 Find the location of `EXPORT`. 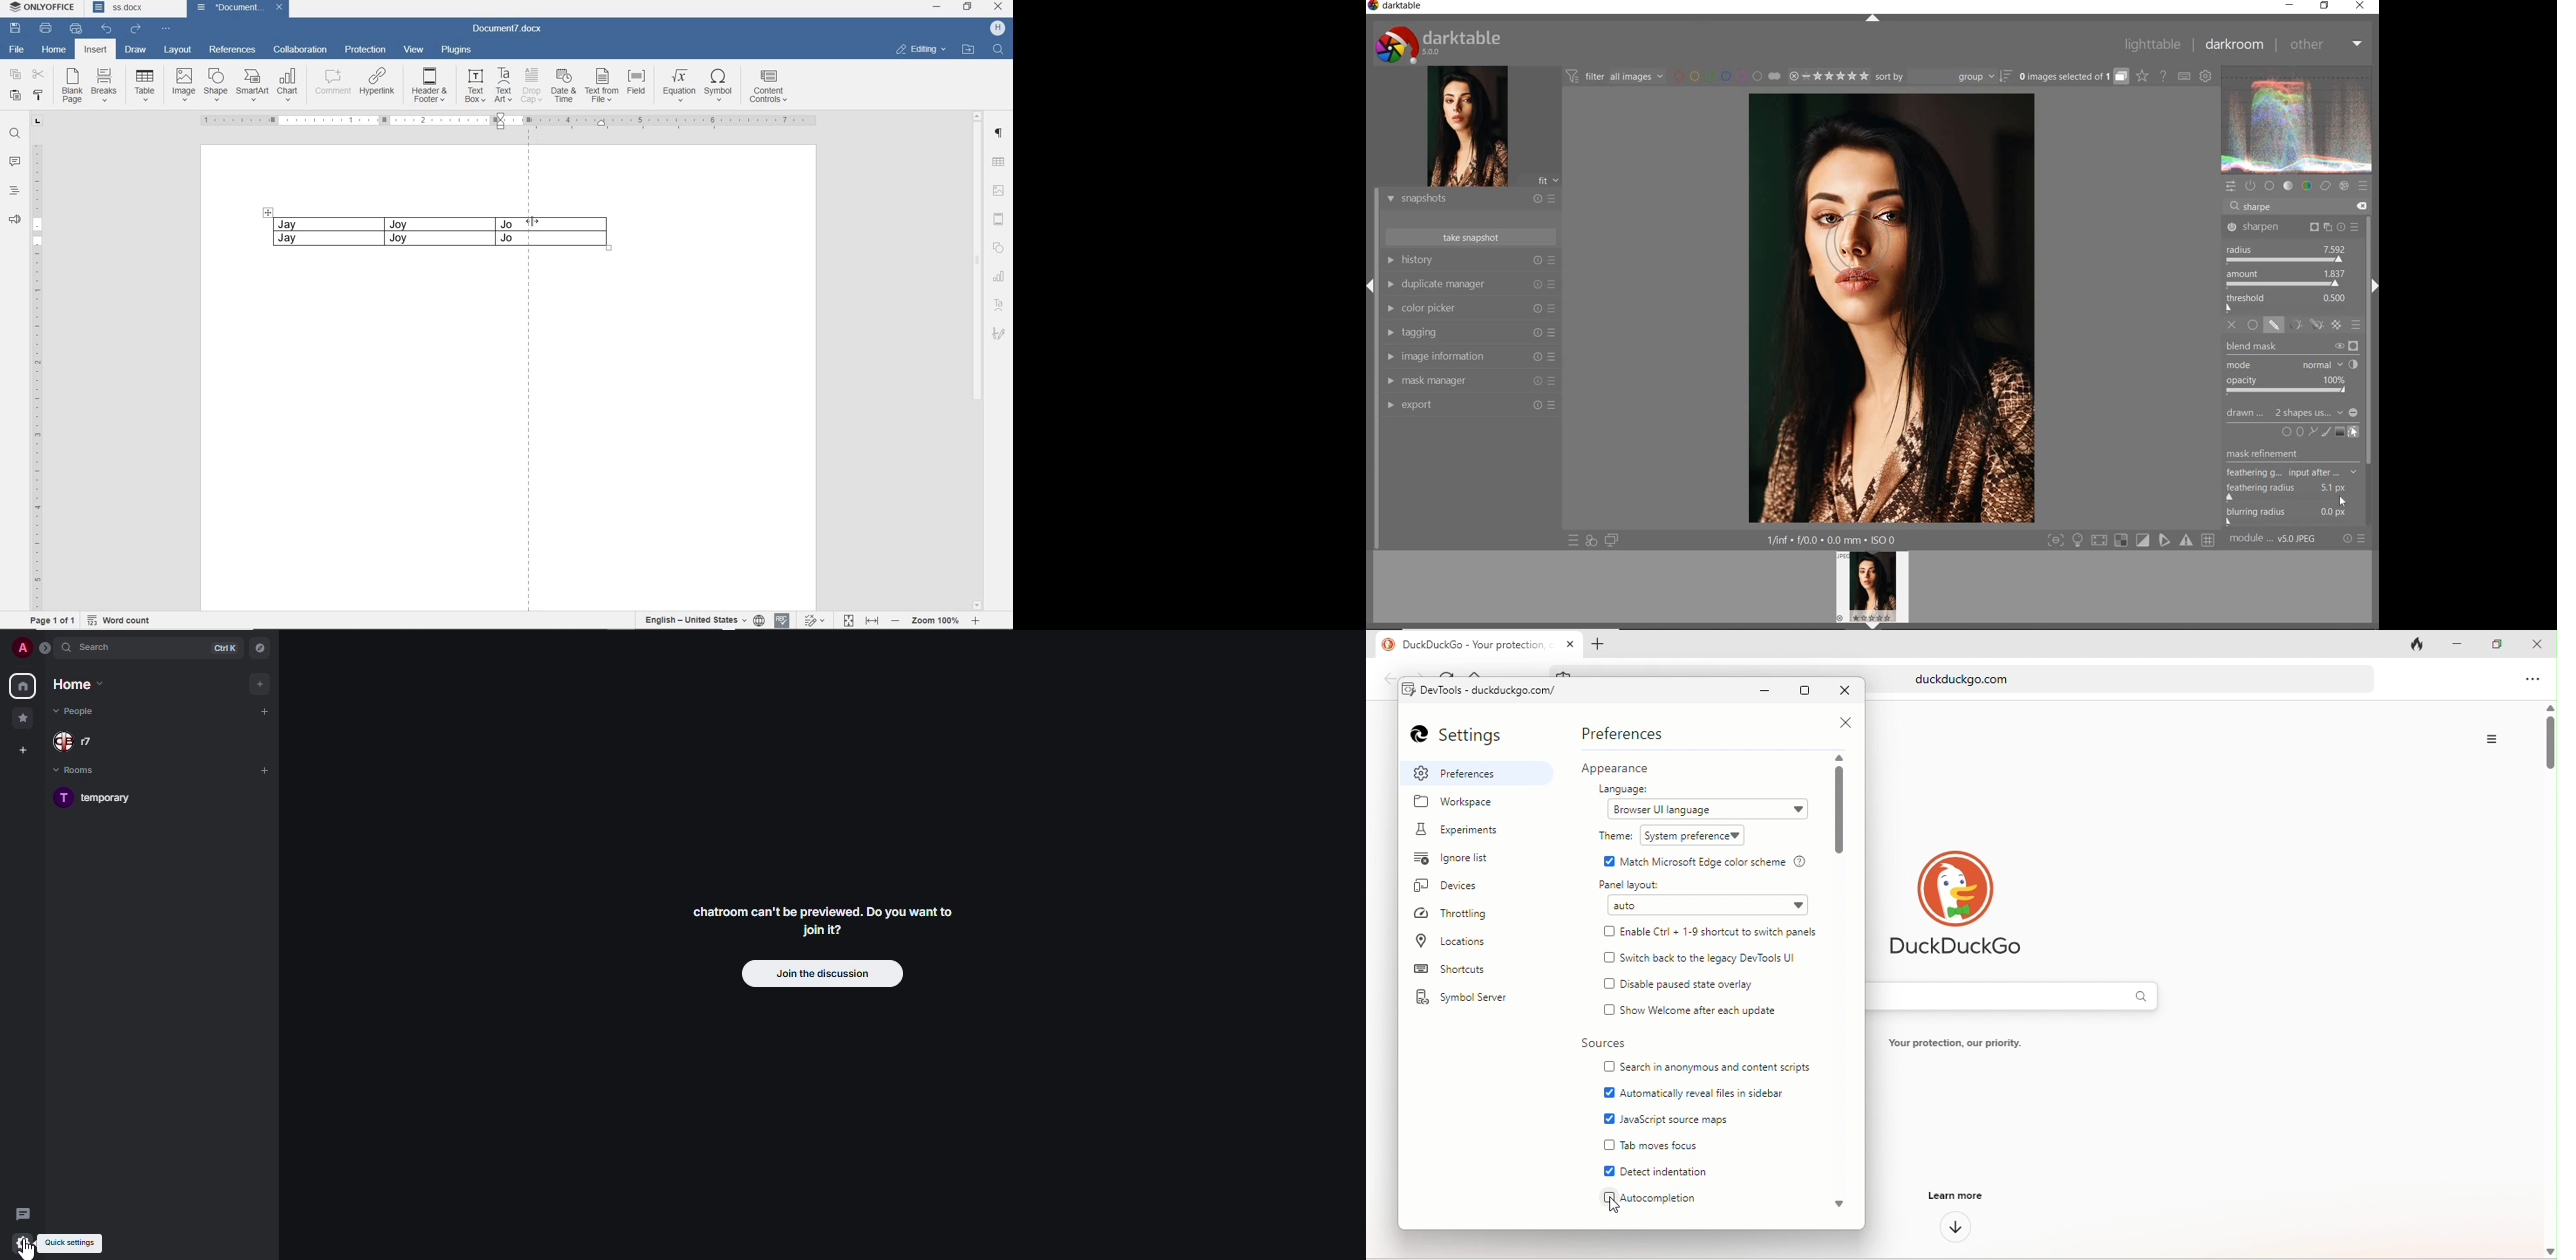

EXPORT is located at coordinates (1467, 406).